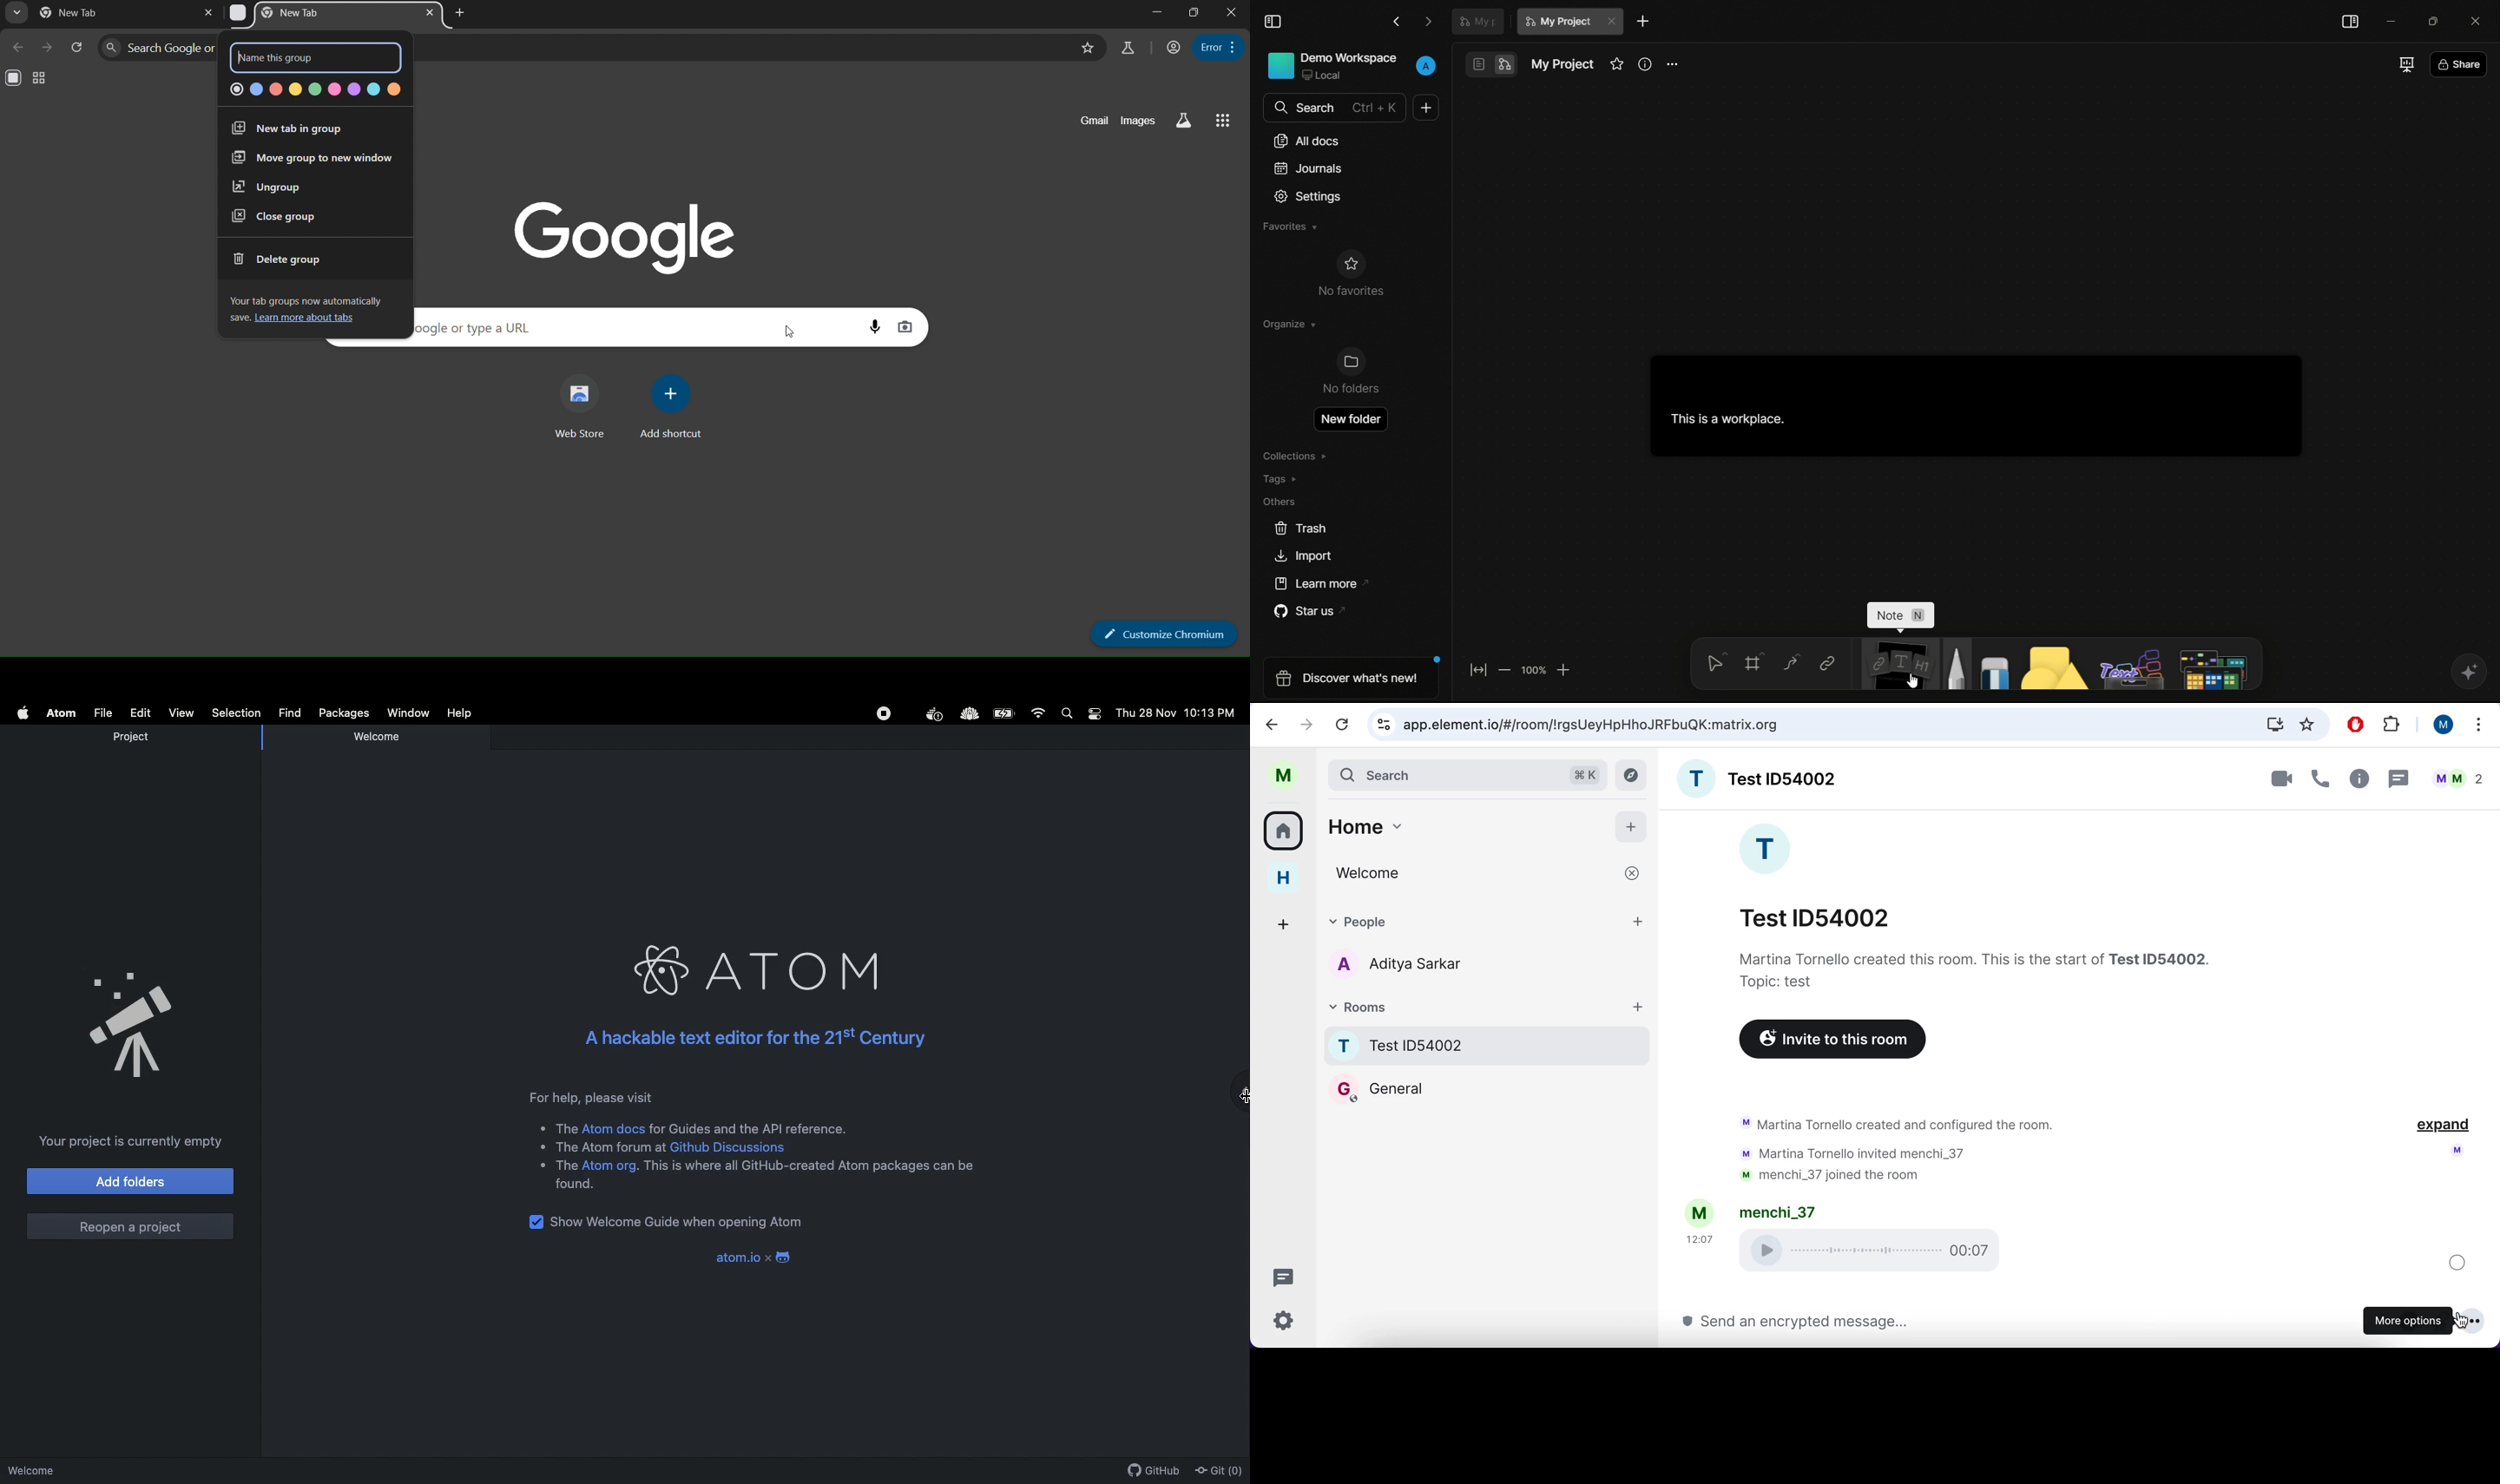 The height and width of the screenshot is (1484, 2520). I want to click on controls, so click(1381, 724).